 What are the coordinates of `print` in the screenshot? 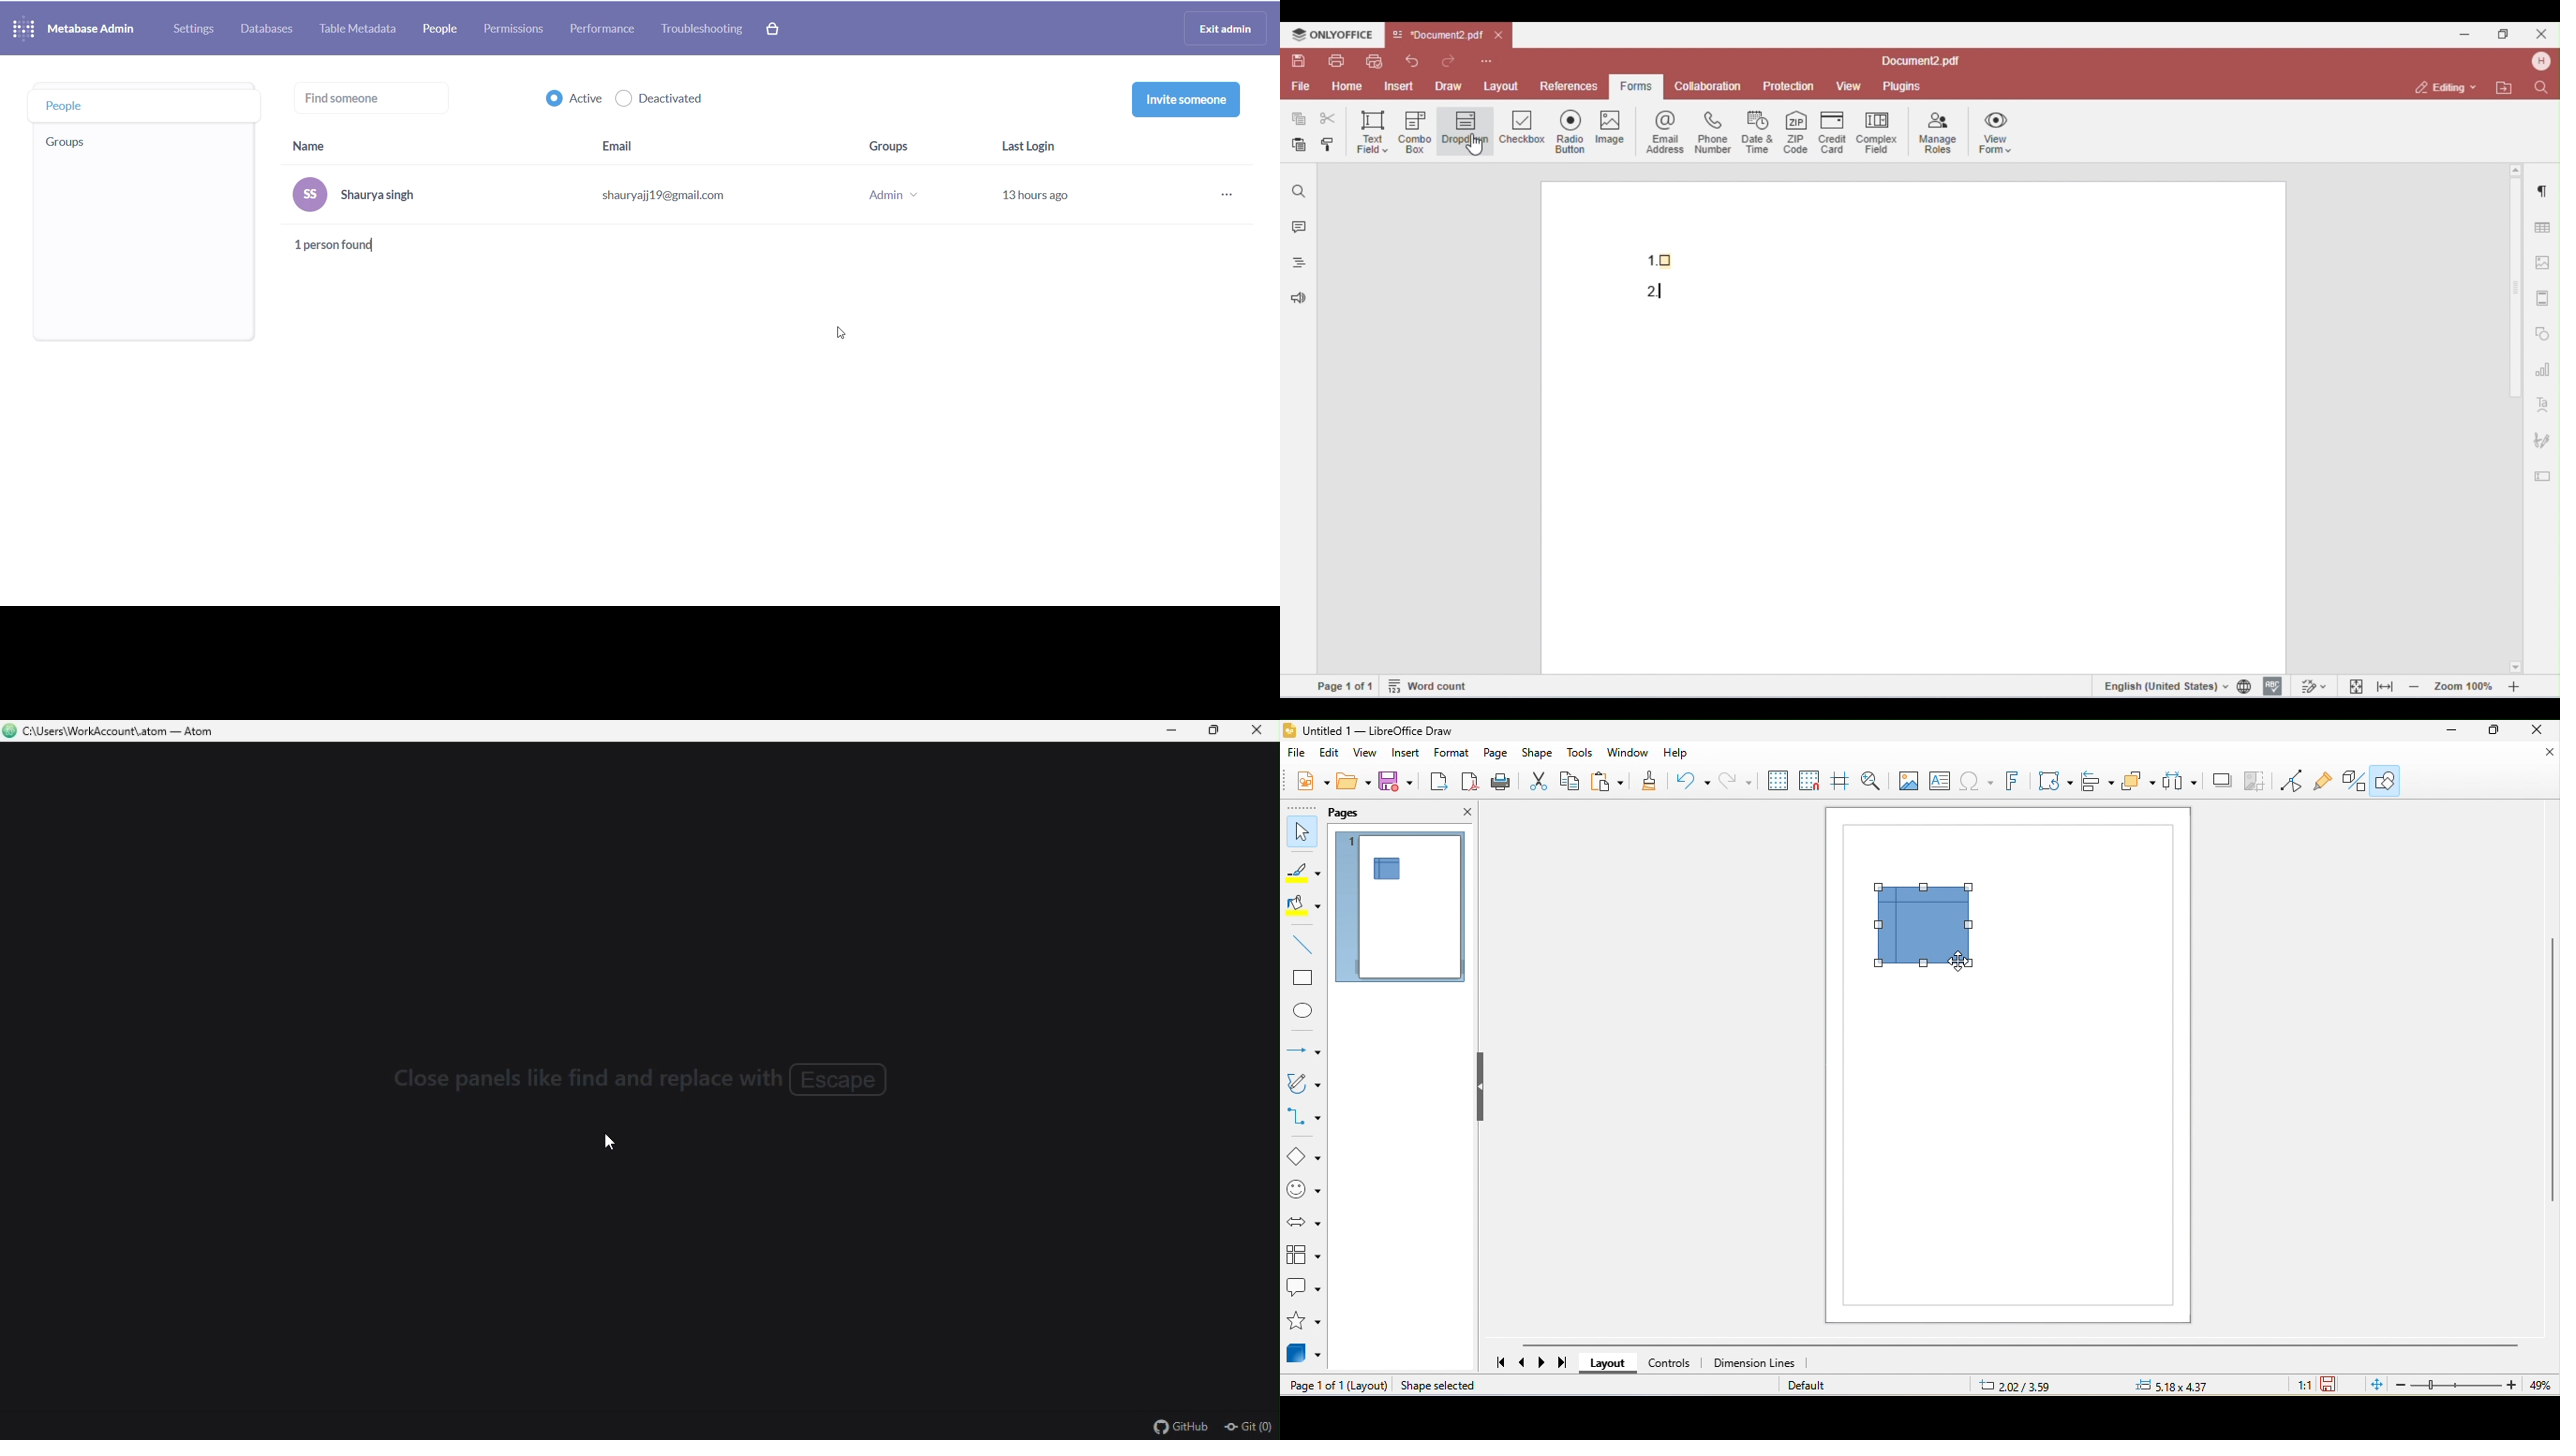 It's located at (1505, 784).